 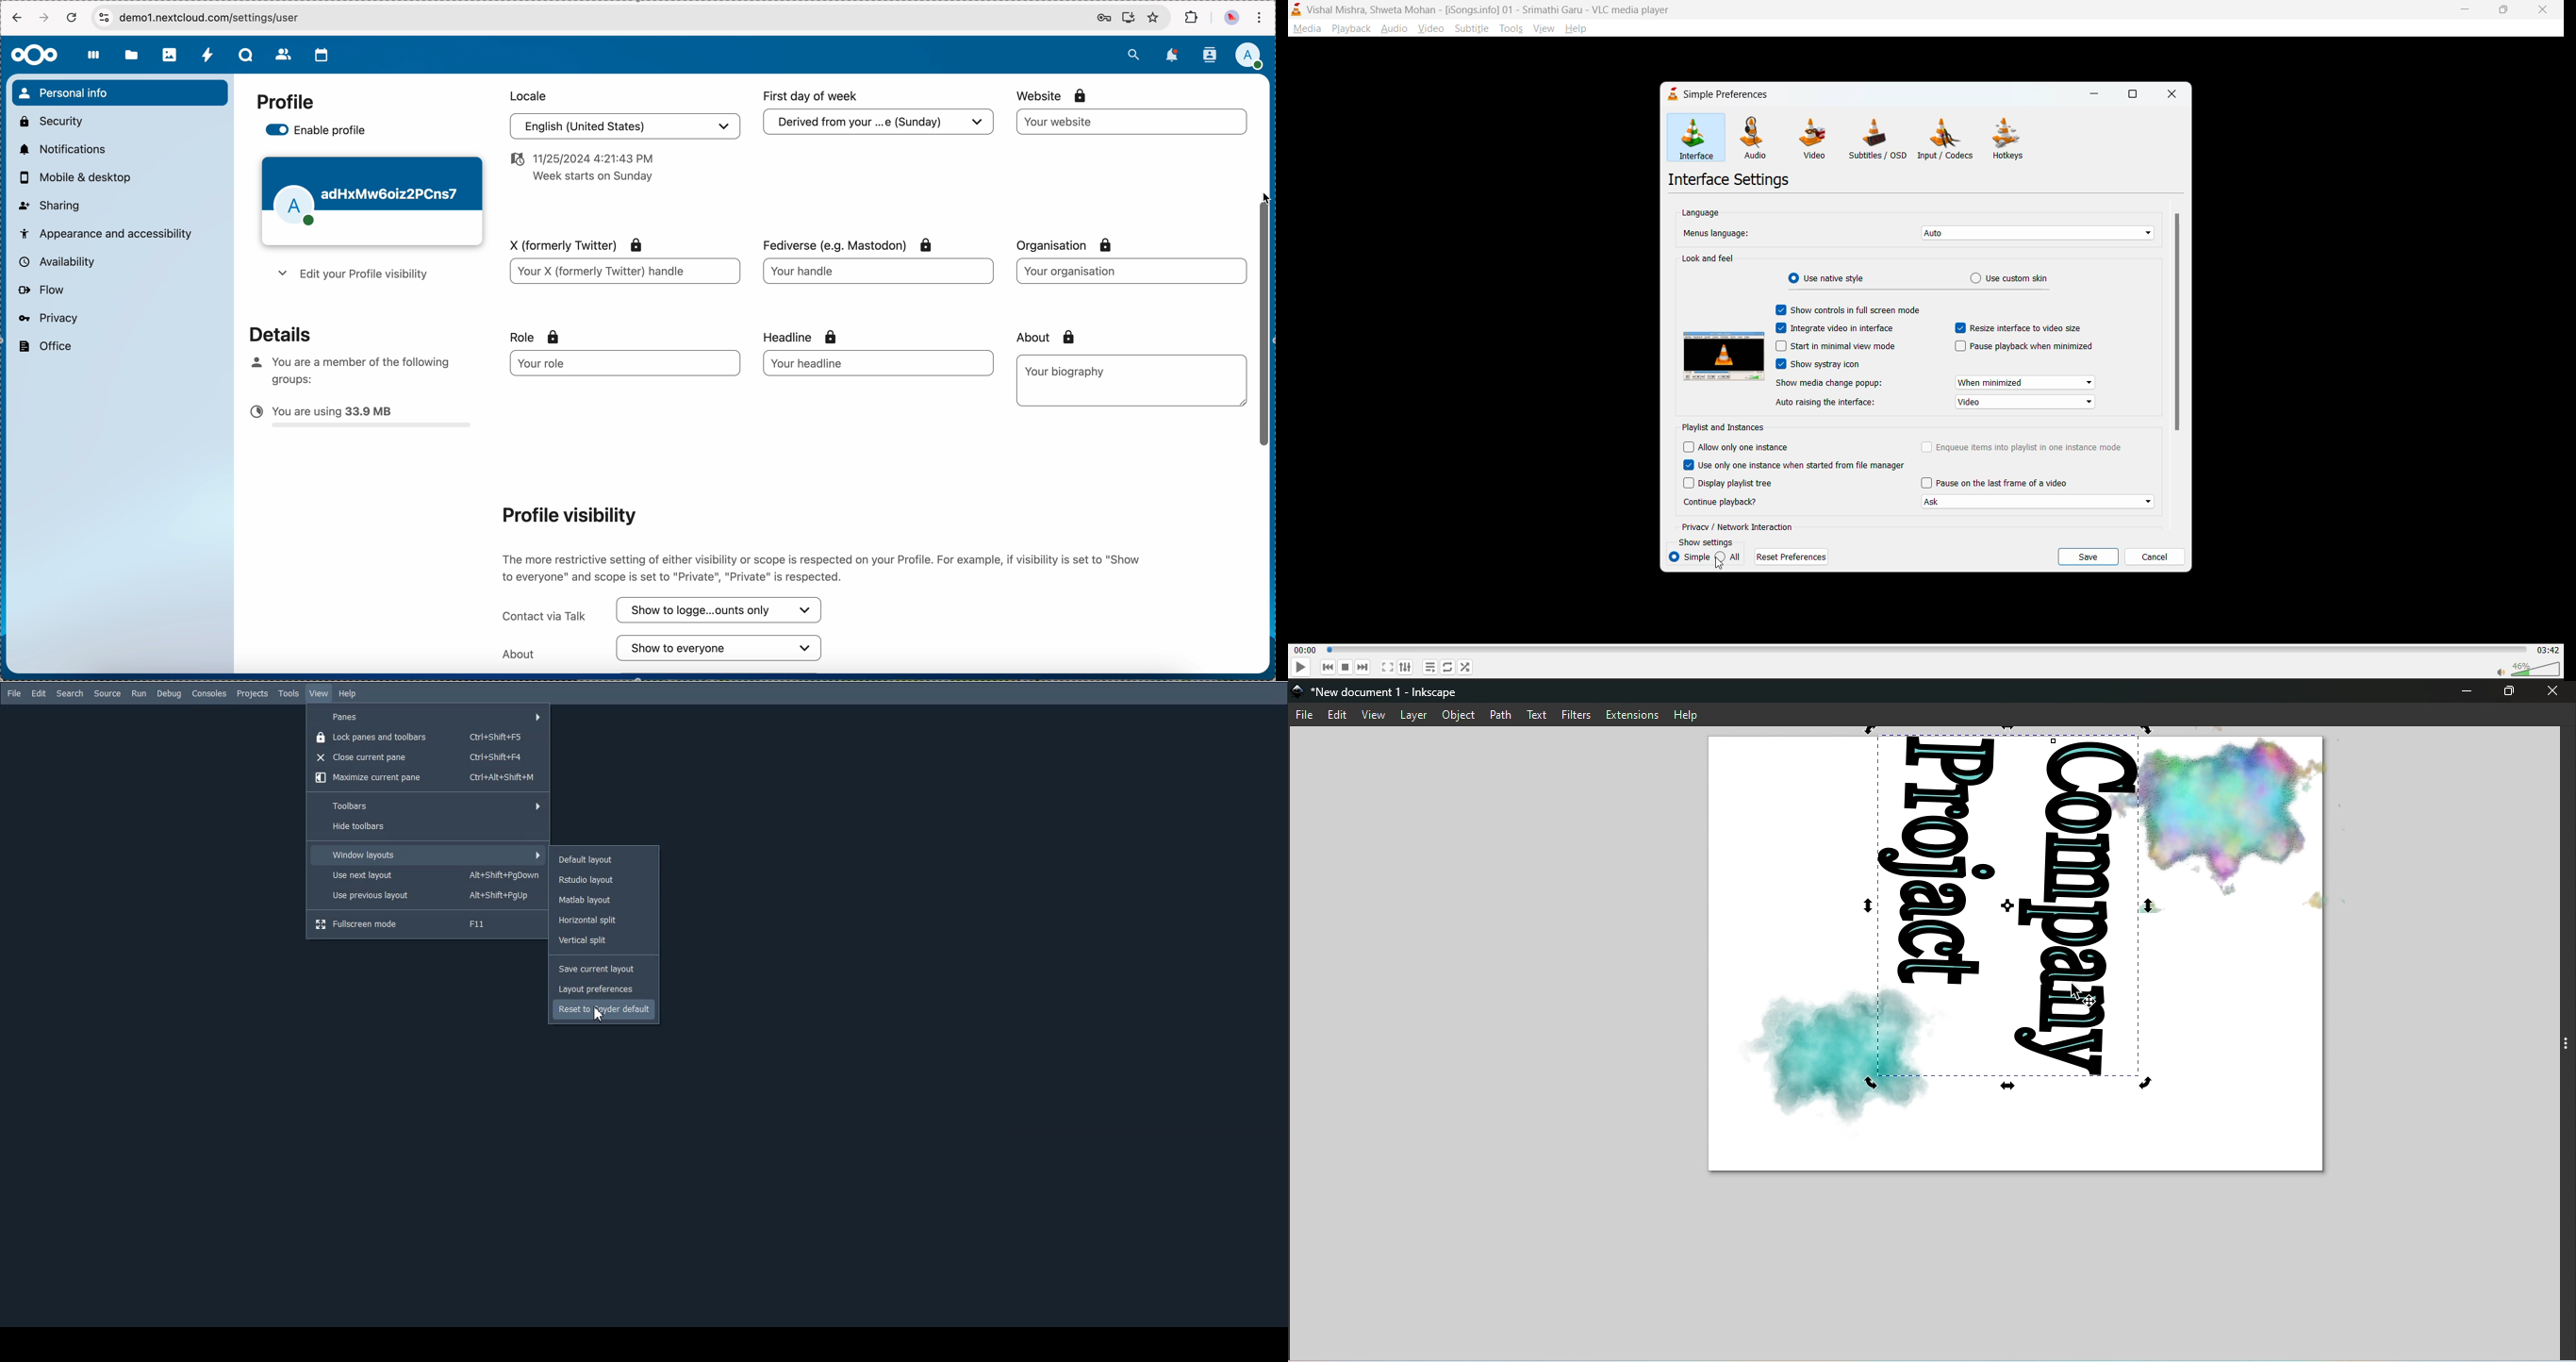 I want to click on Talk, so click(x=247, y=56).